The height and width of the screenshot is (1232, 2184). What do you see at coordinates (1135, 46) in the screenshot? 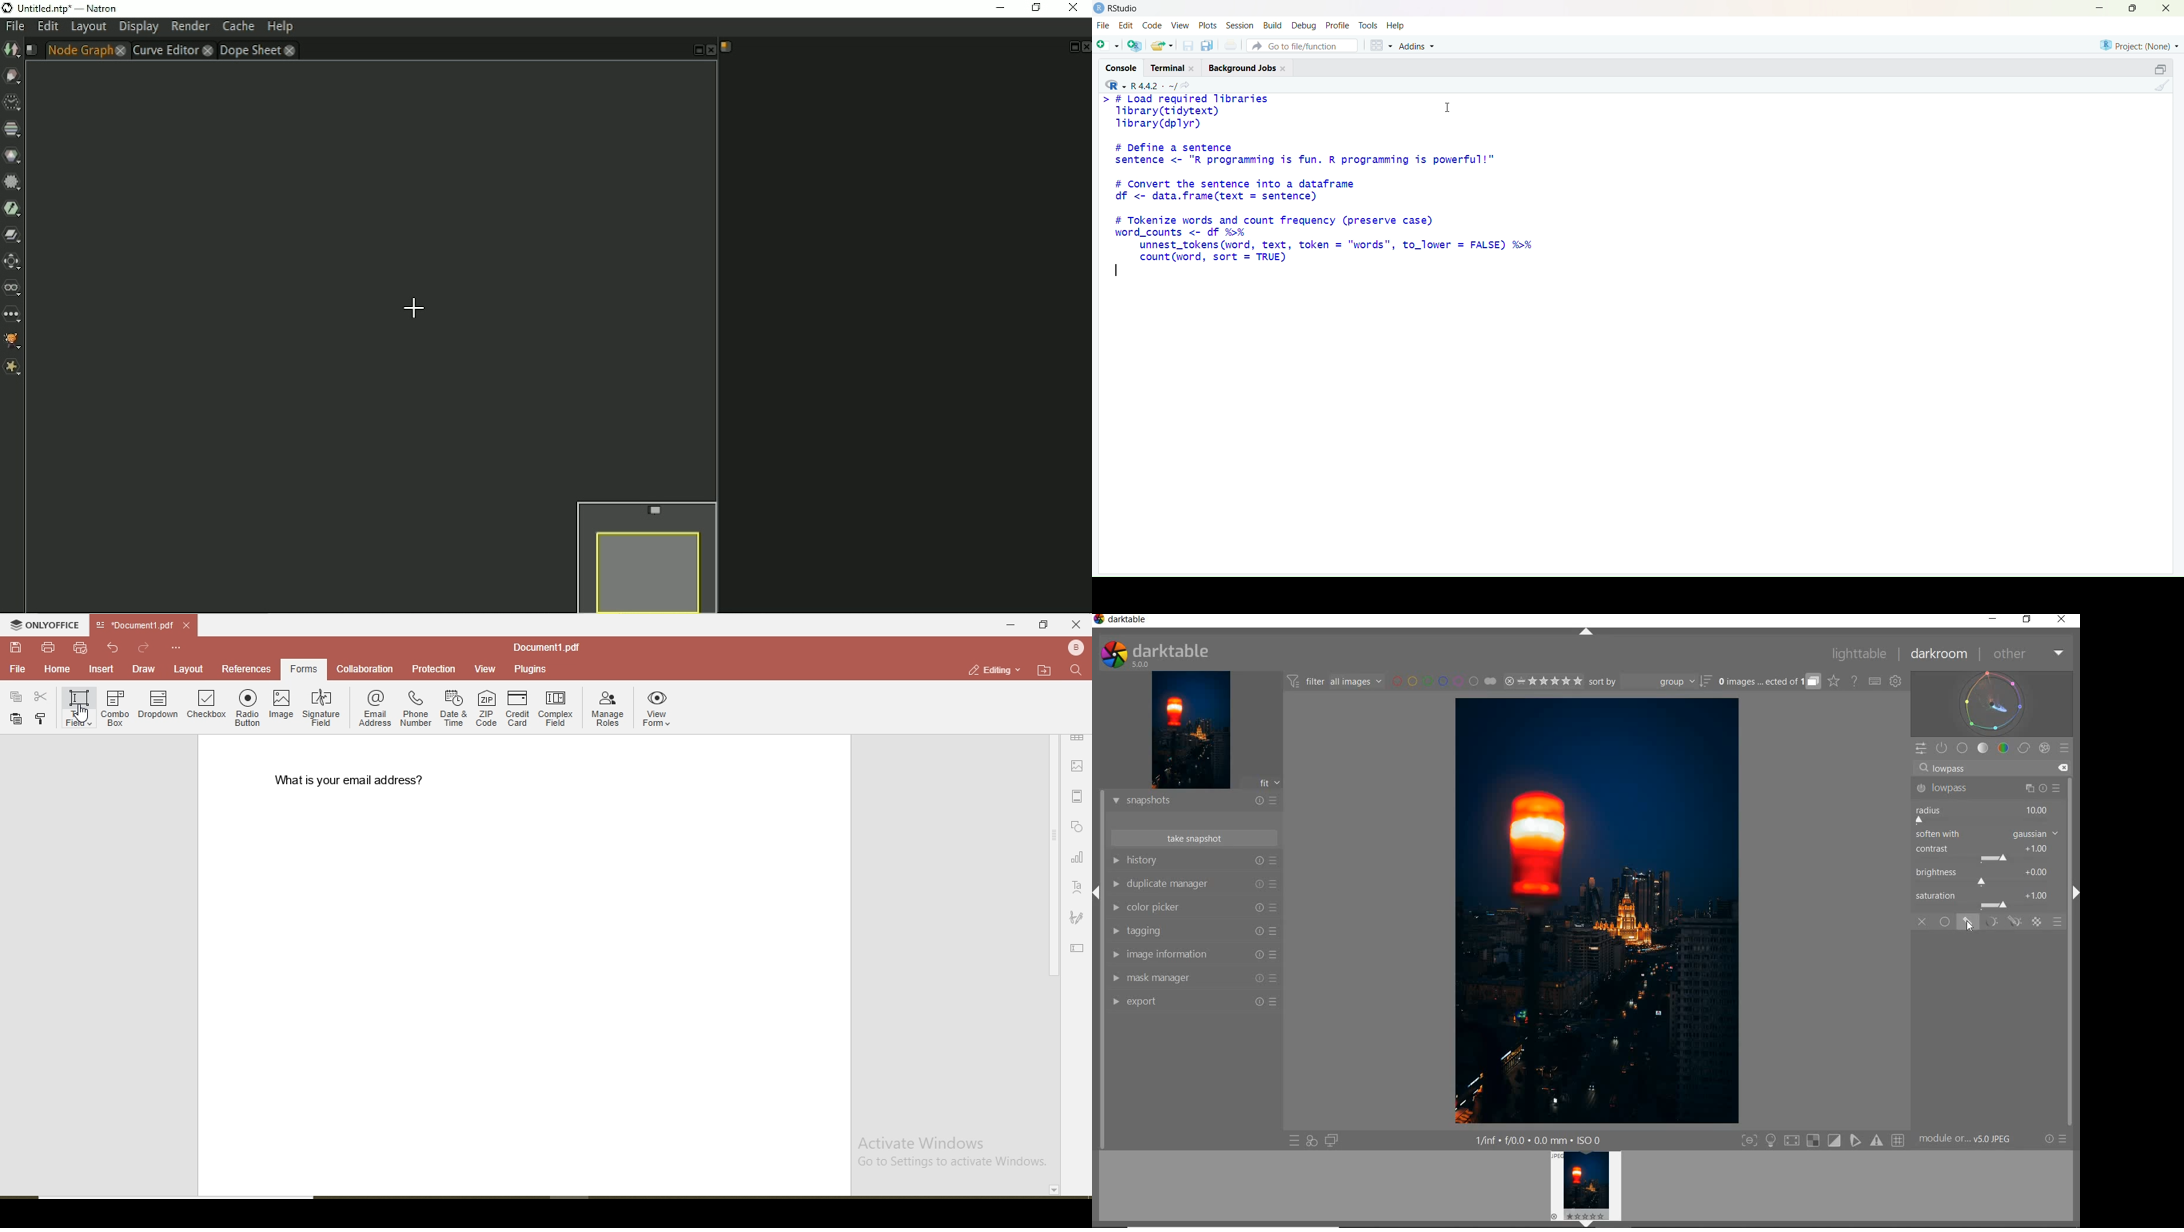
I see `create a project` at bounding box center [1135, 46].